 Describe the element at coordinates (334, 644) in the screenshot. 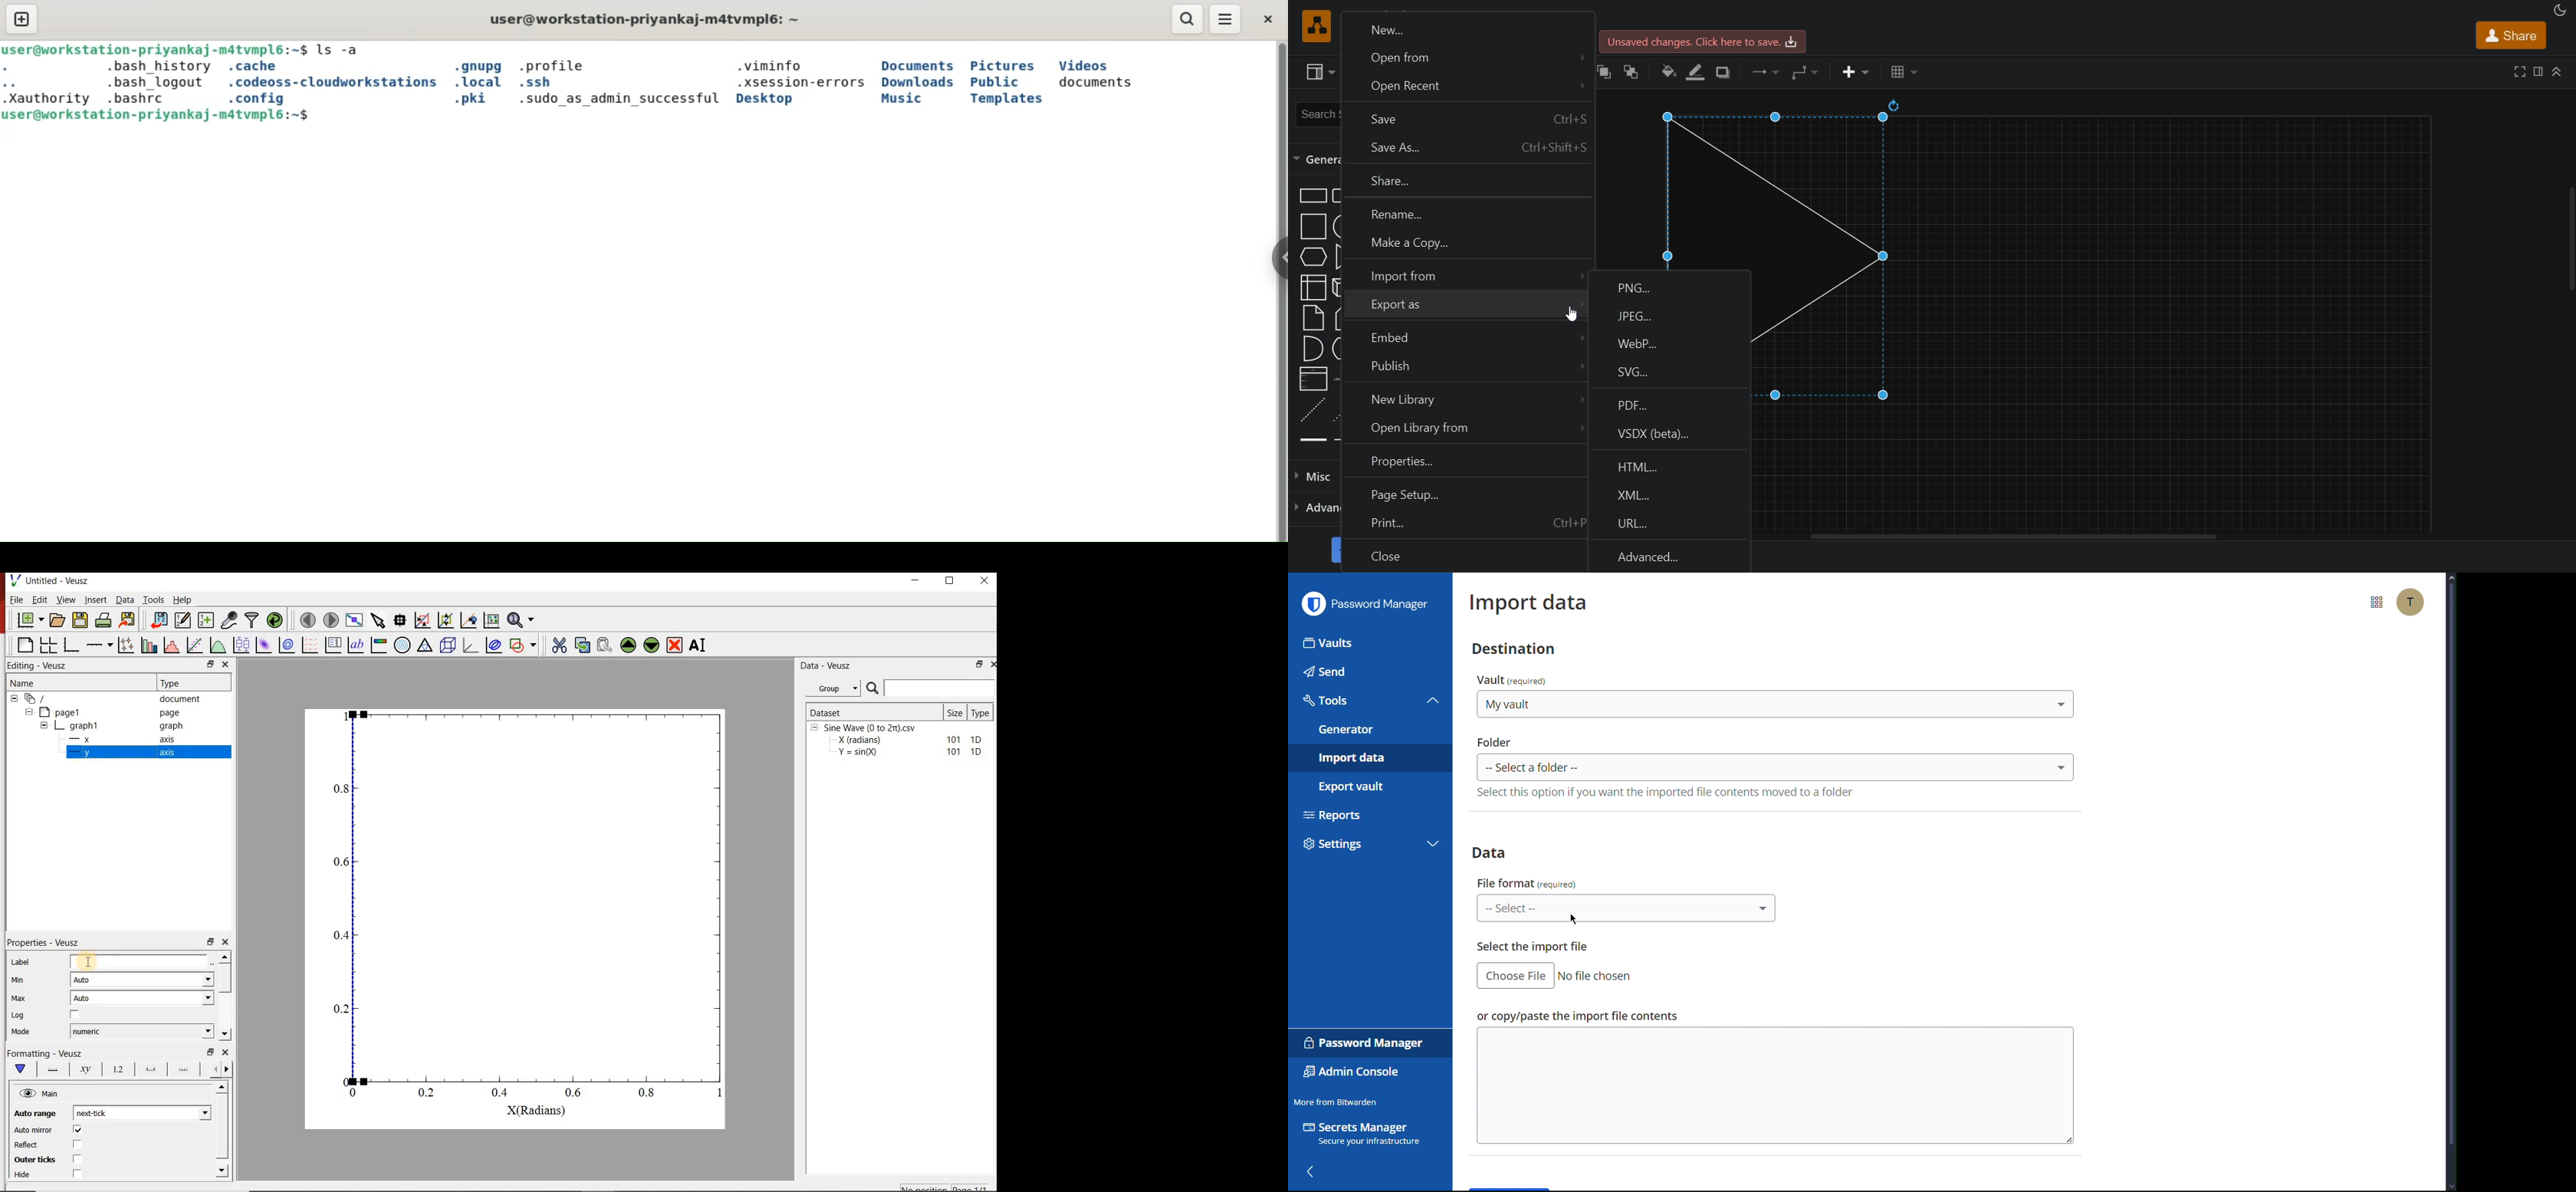

I see `plot key` at that location.